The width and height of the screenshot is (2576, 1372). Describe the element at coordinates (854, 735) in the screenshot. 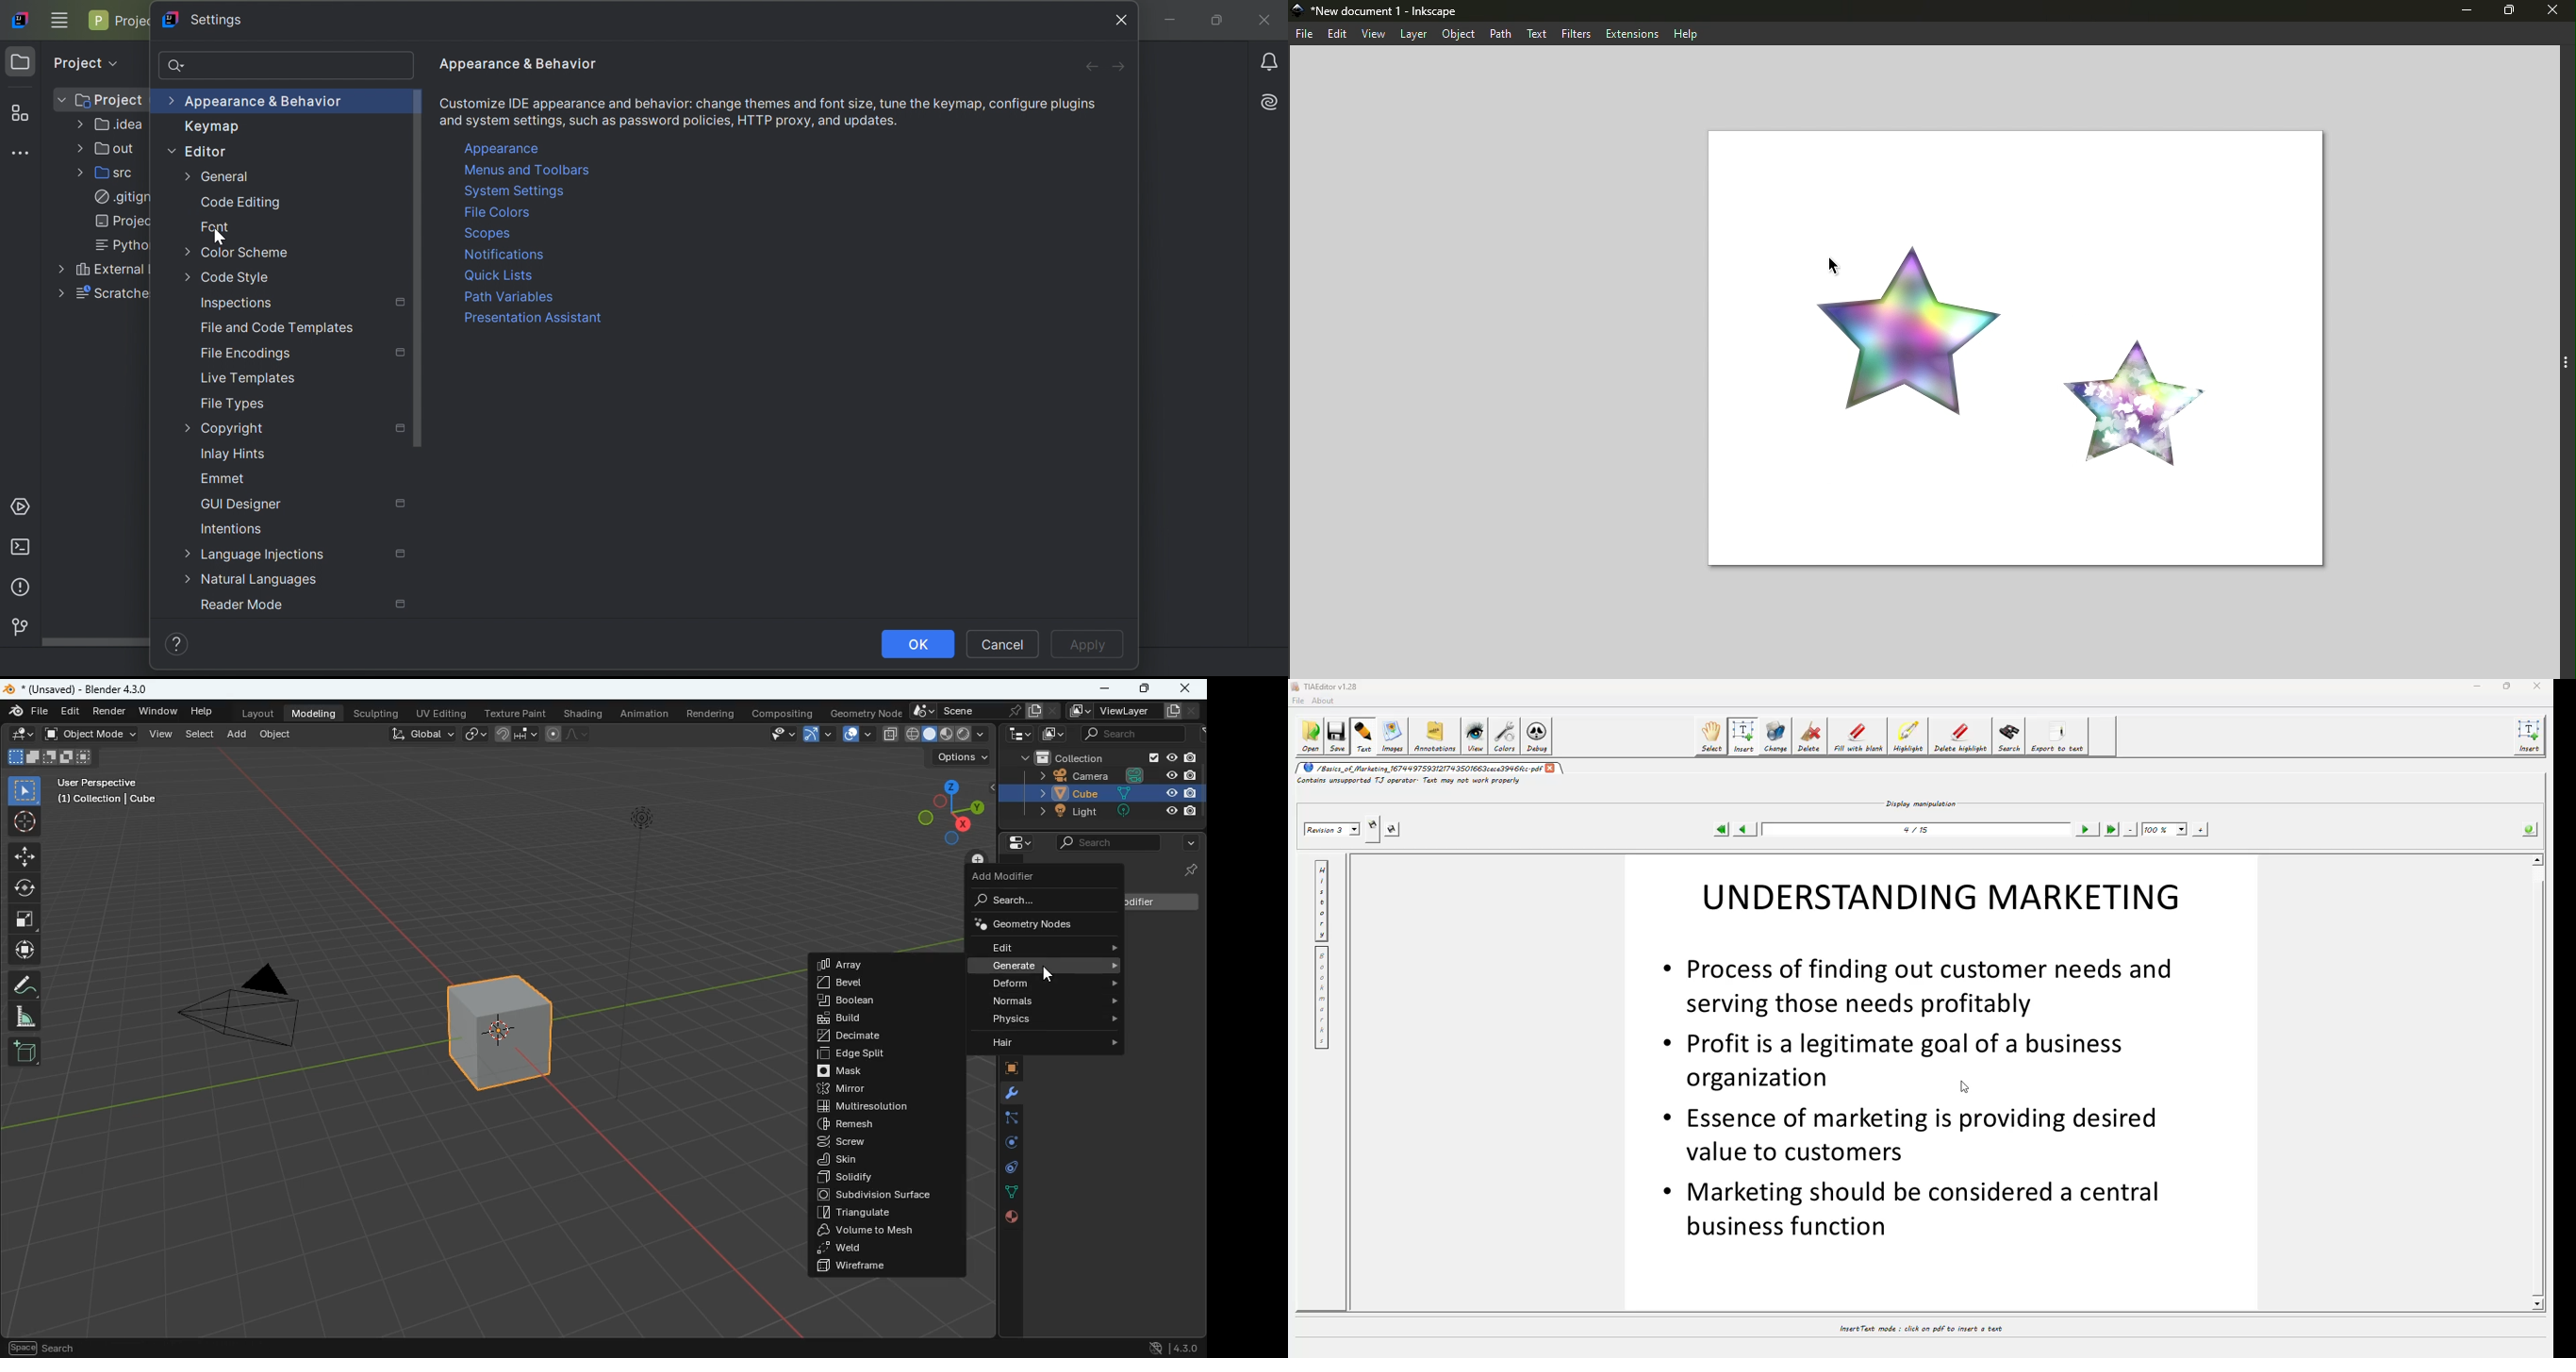

I see `overlap` at that location.